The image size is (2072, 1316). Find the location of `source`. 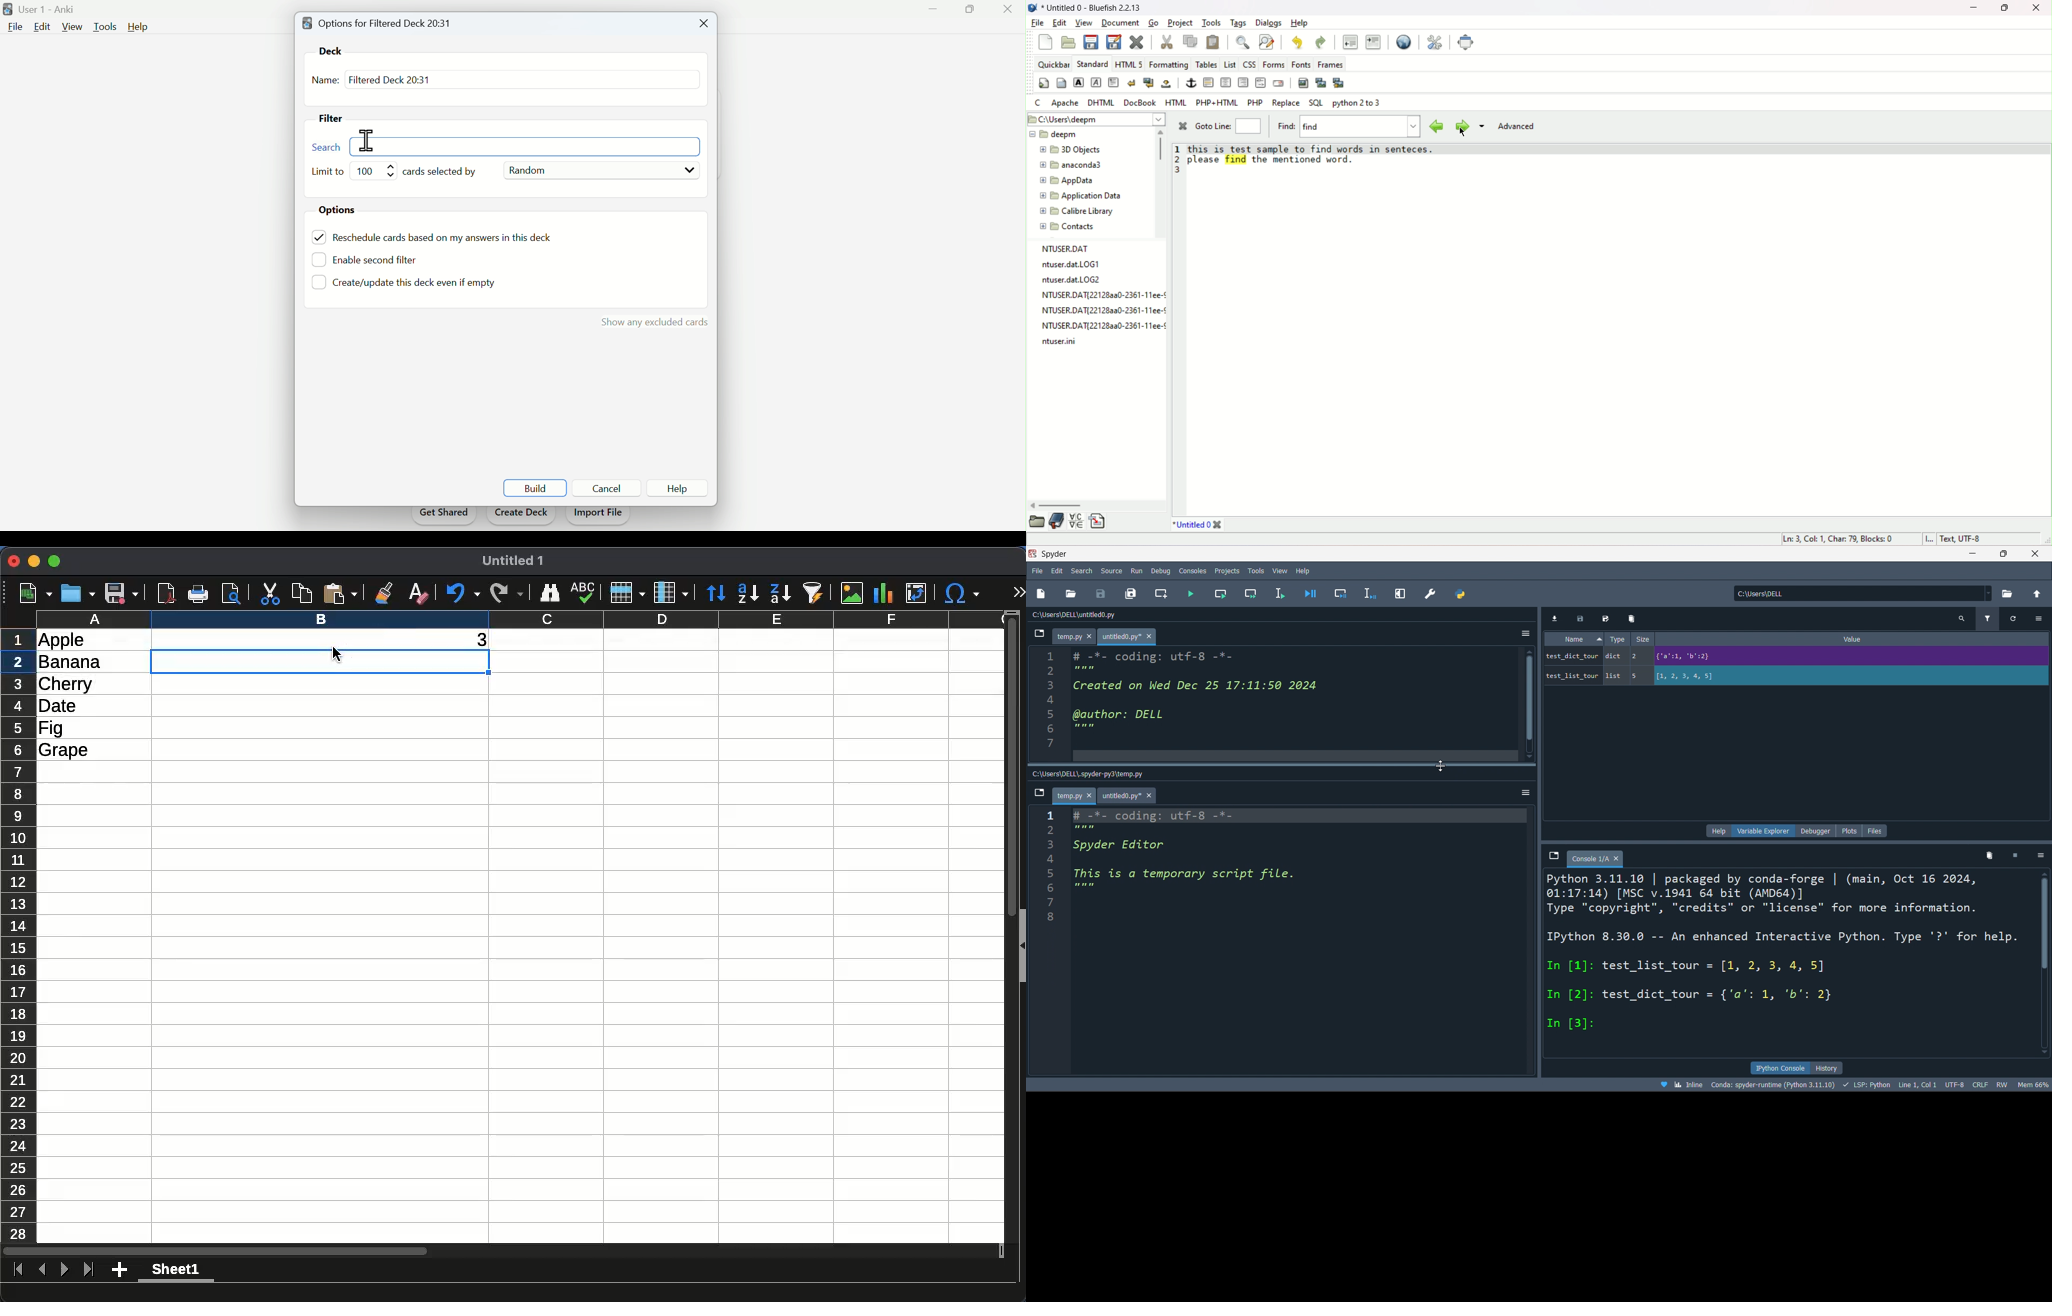

source is located at coordinates (1108, 571).